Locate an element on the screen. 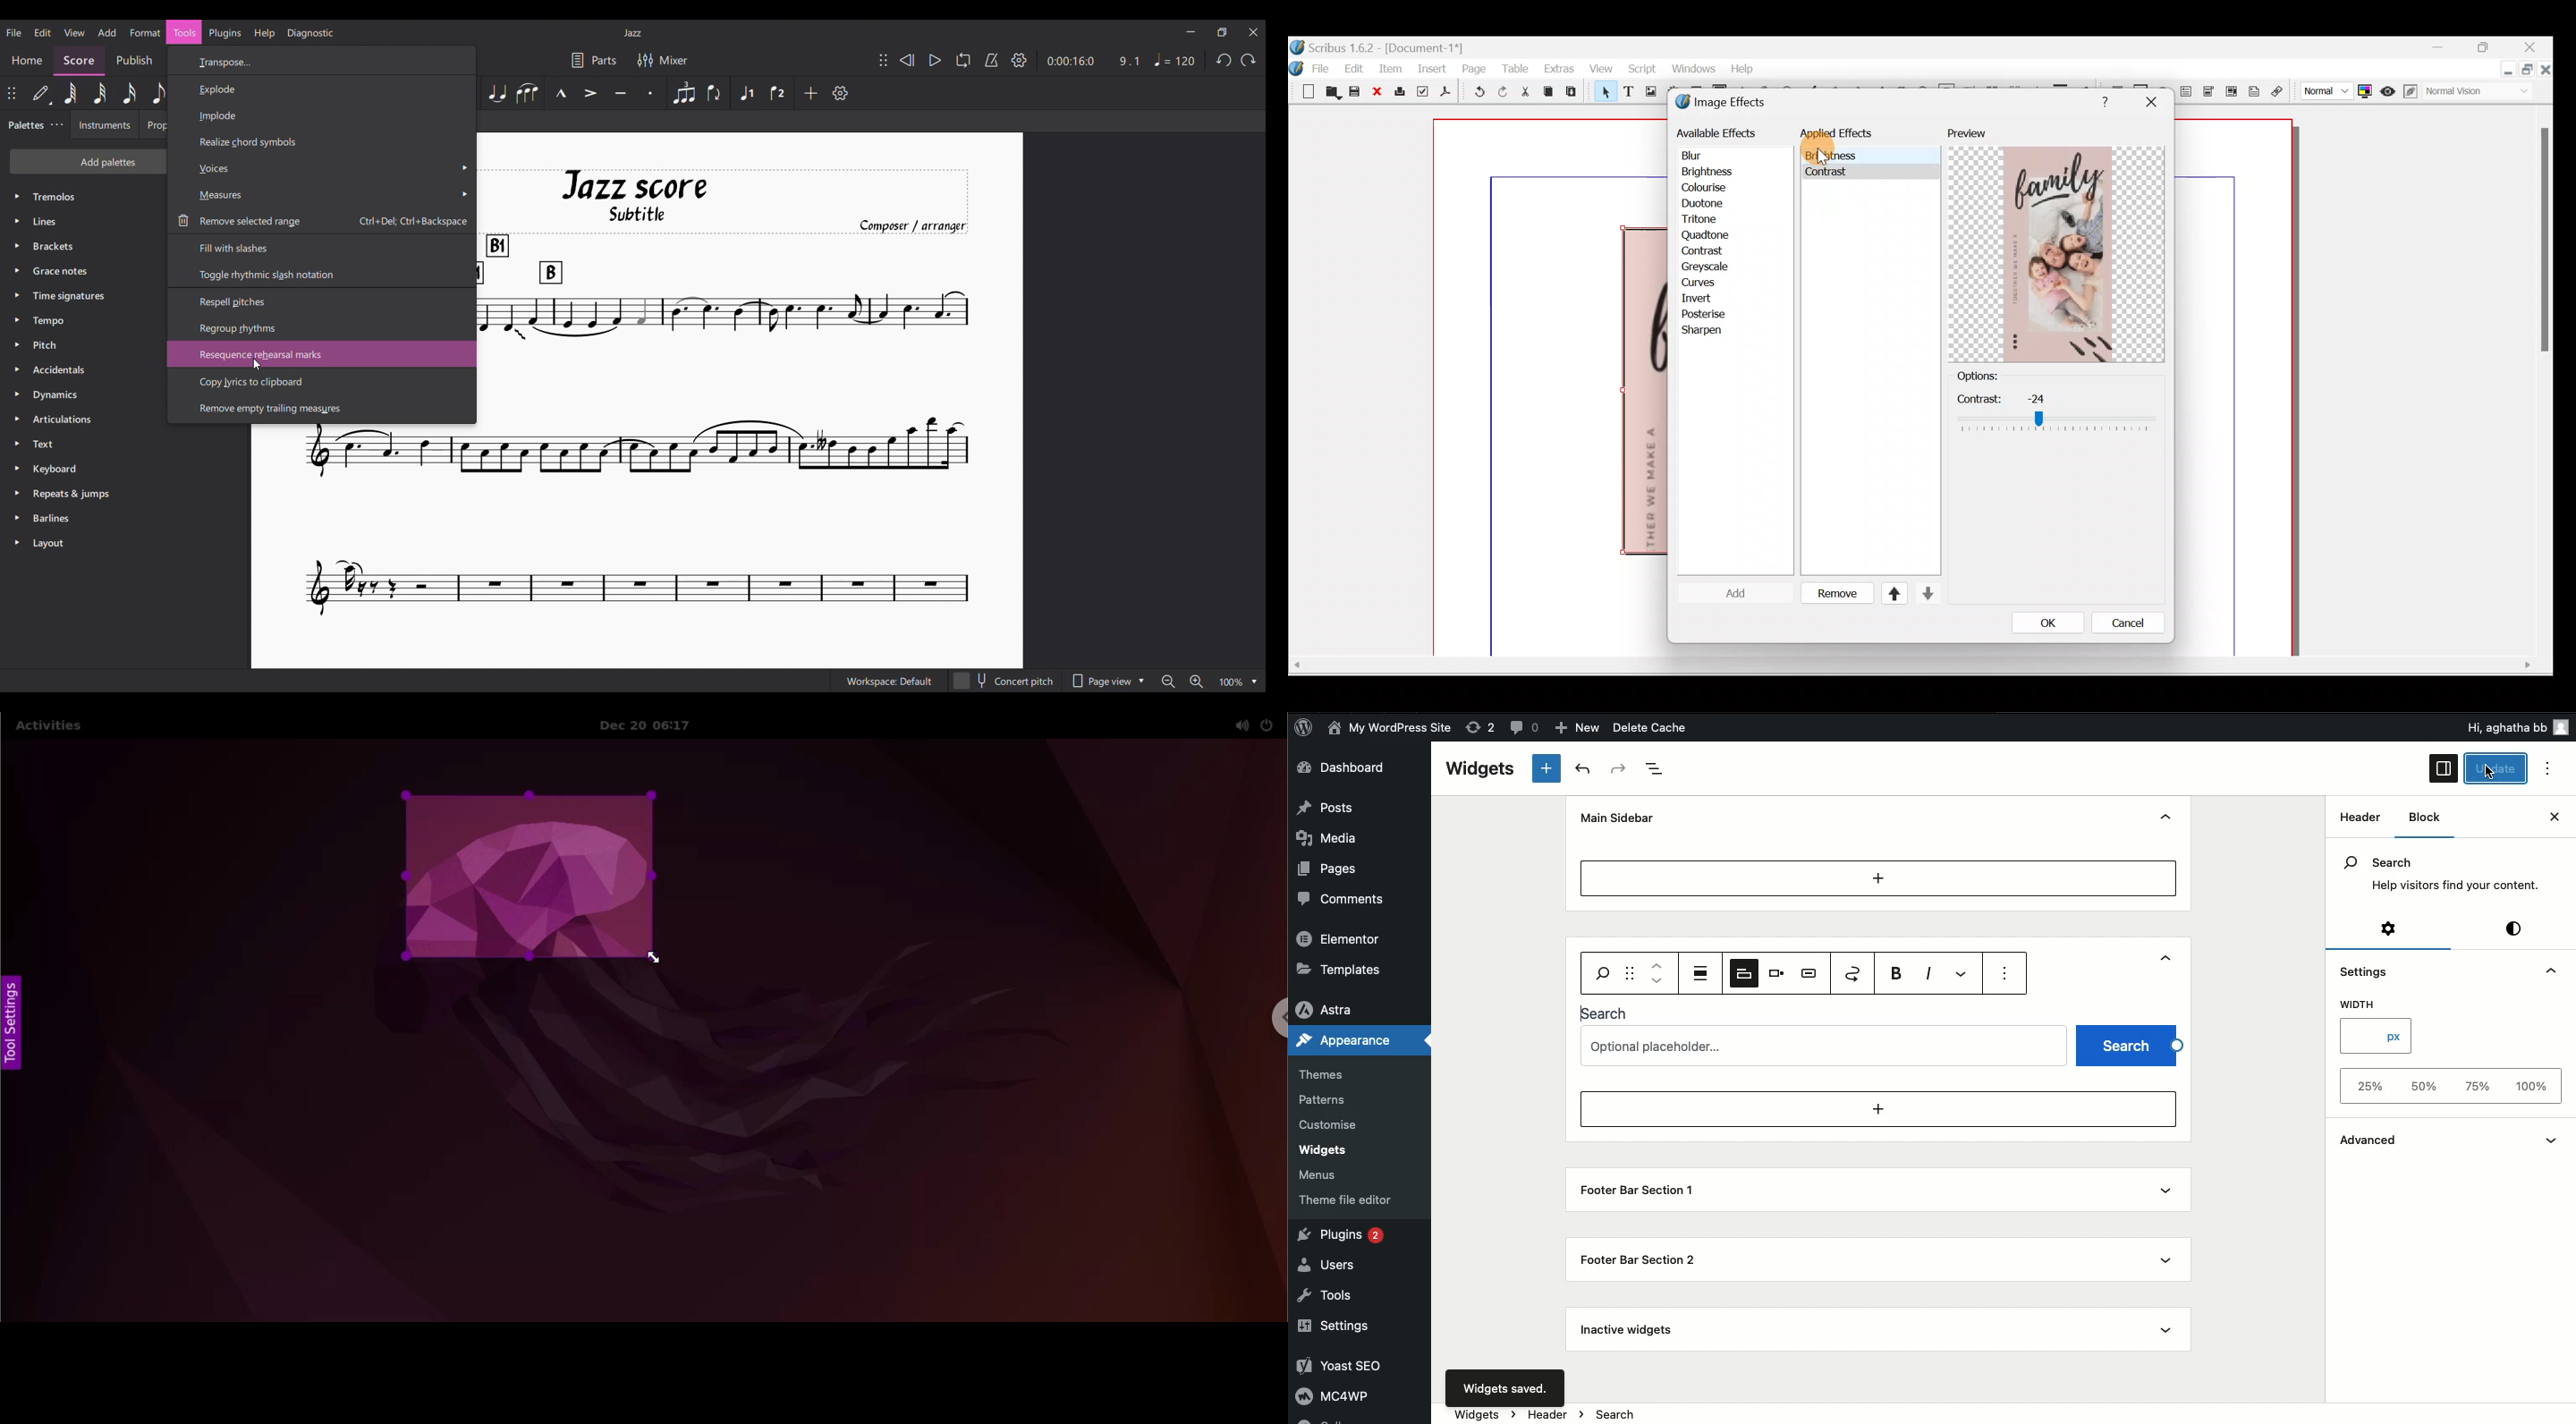 This screenshot has width=2576, height=1428. Delete Cache is located at coordinates (1682, 729).